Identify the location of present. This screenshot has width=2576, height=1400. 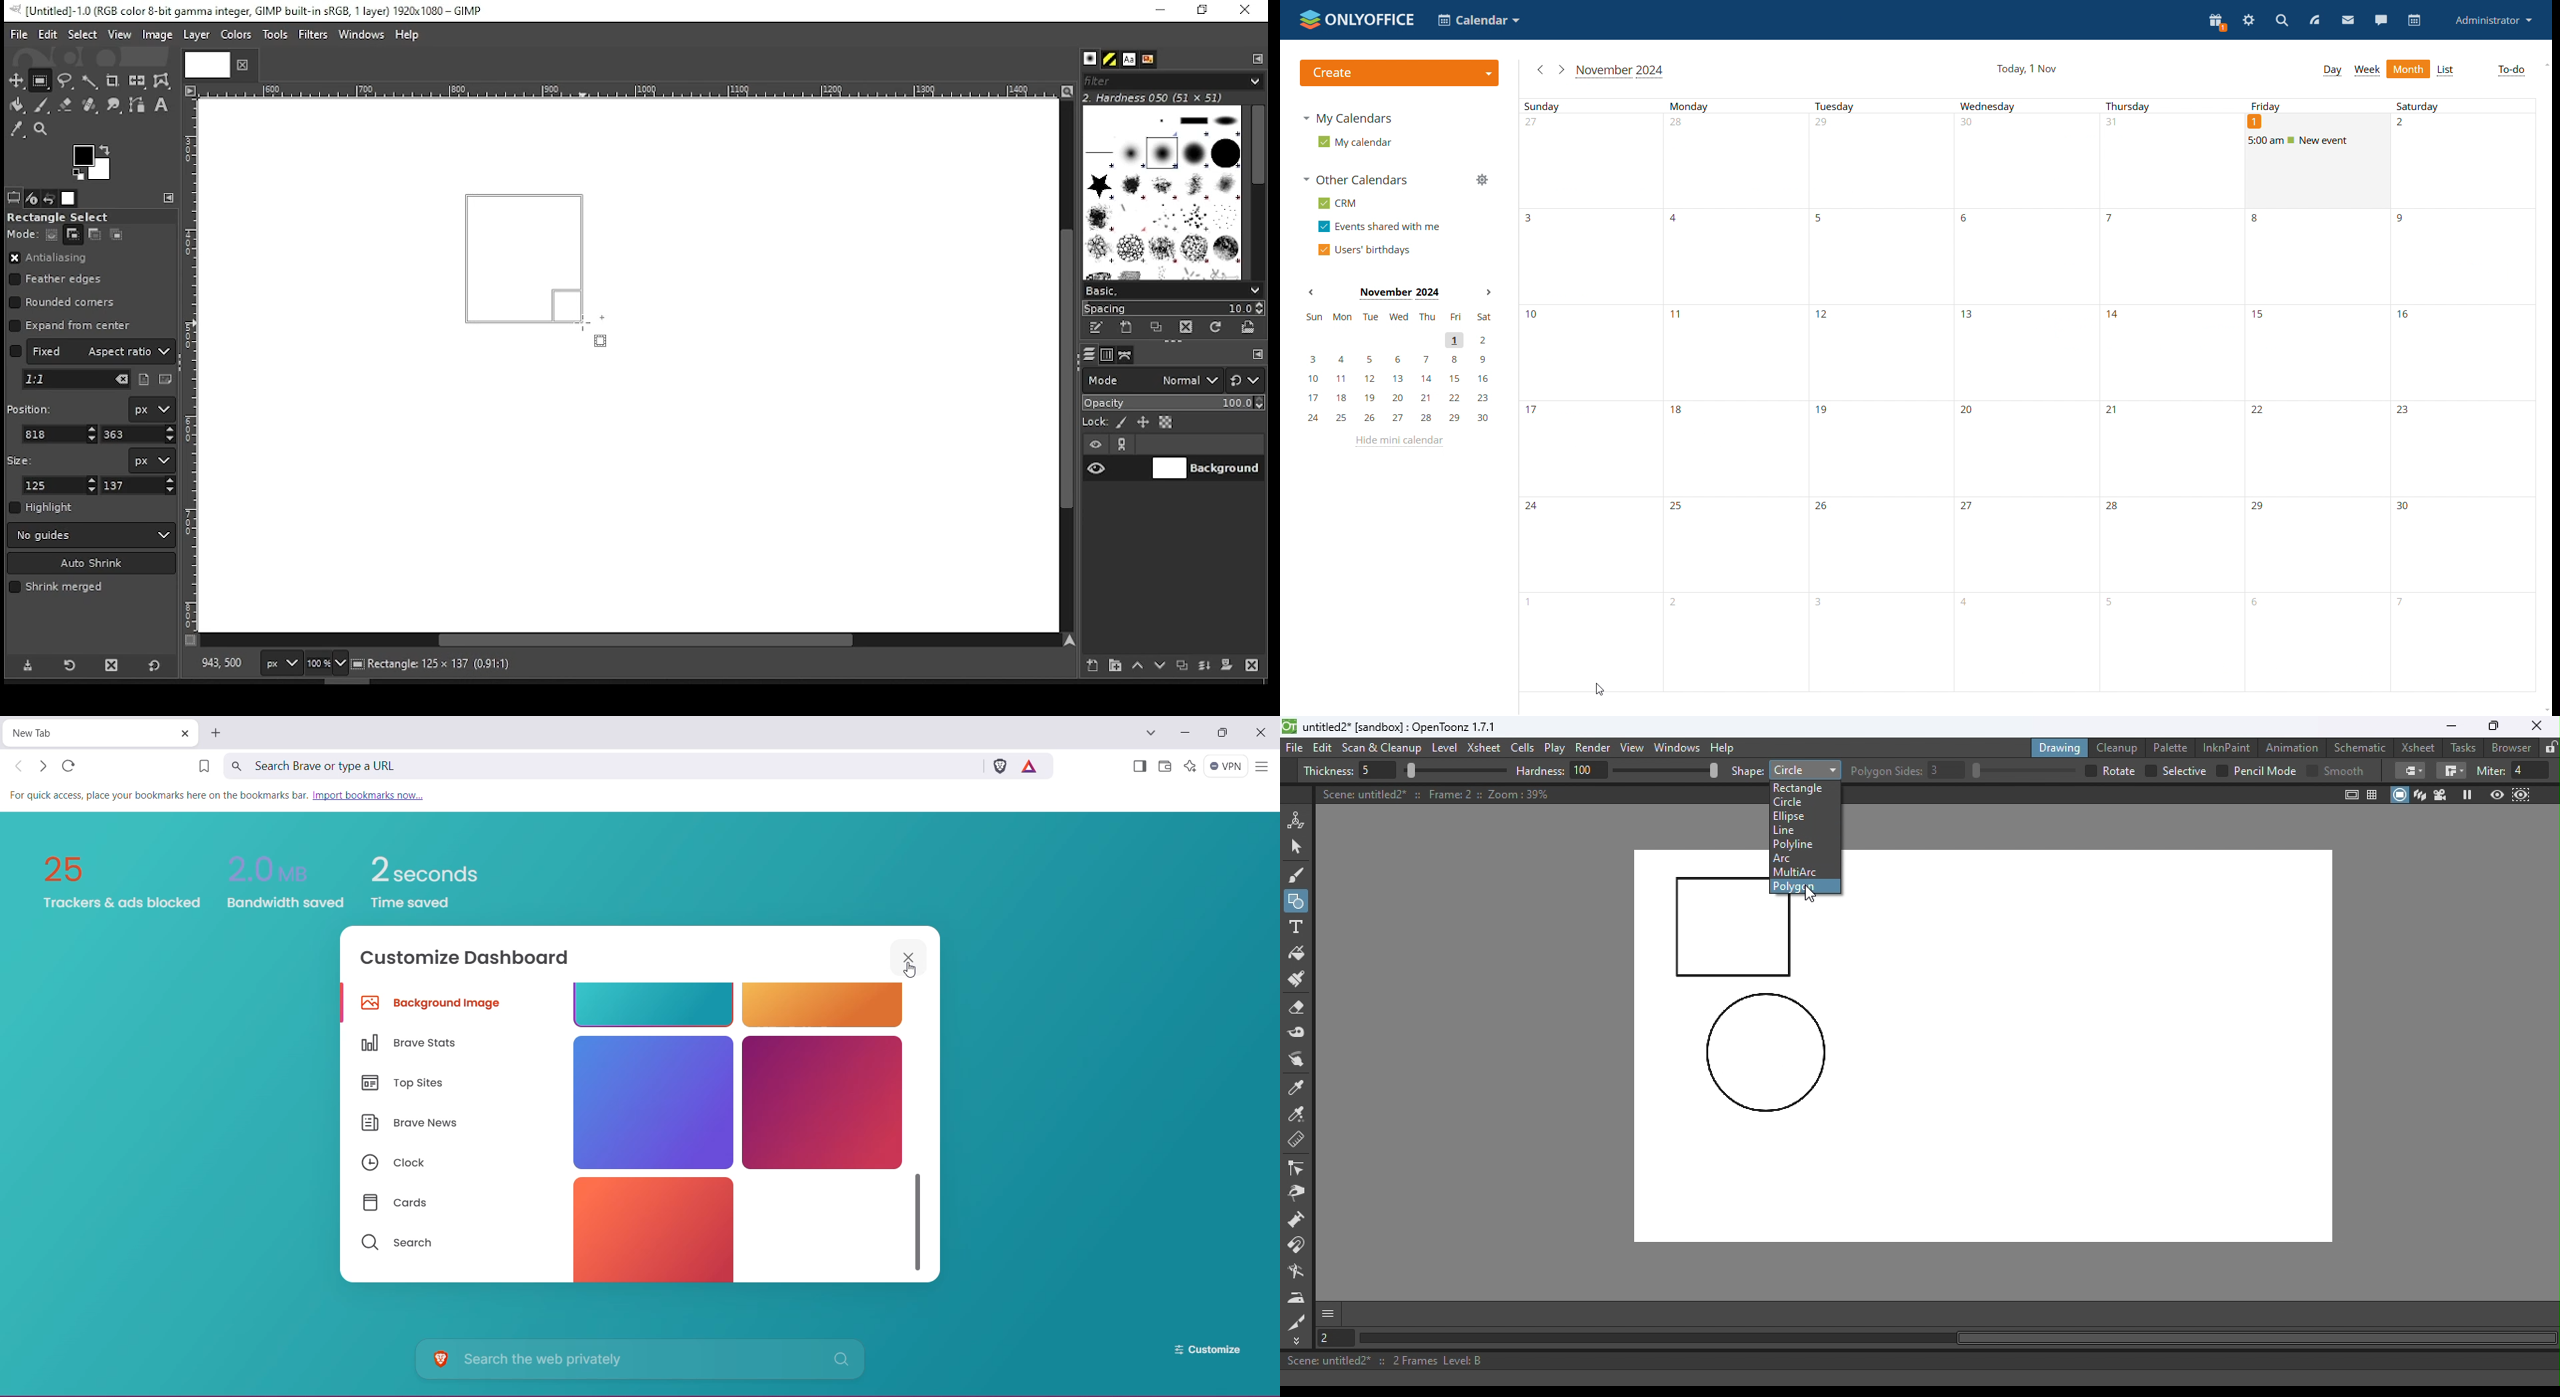
(2217, 23).